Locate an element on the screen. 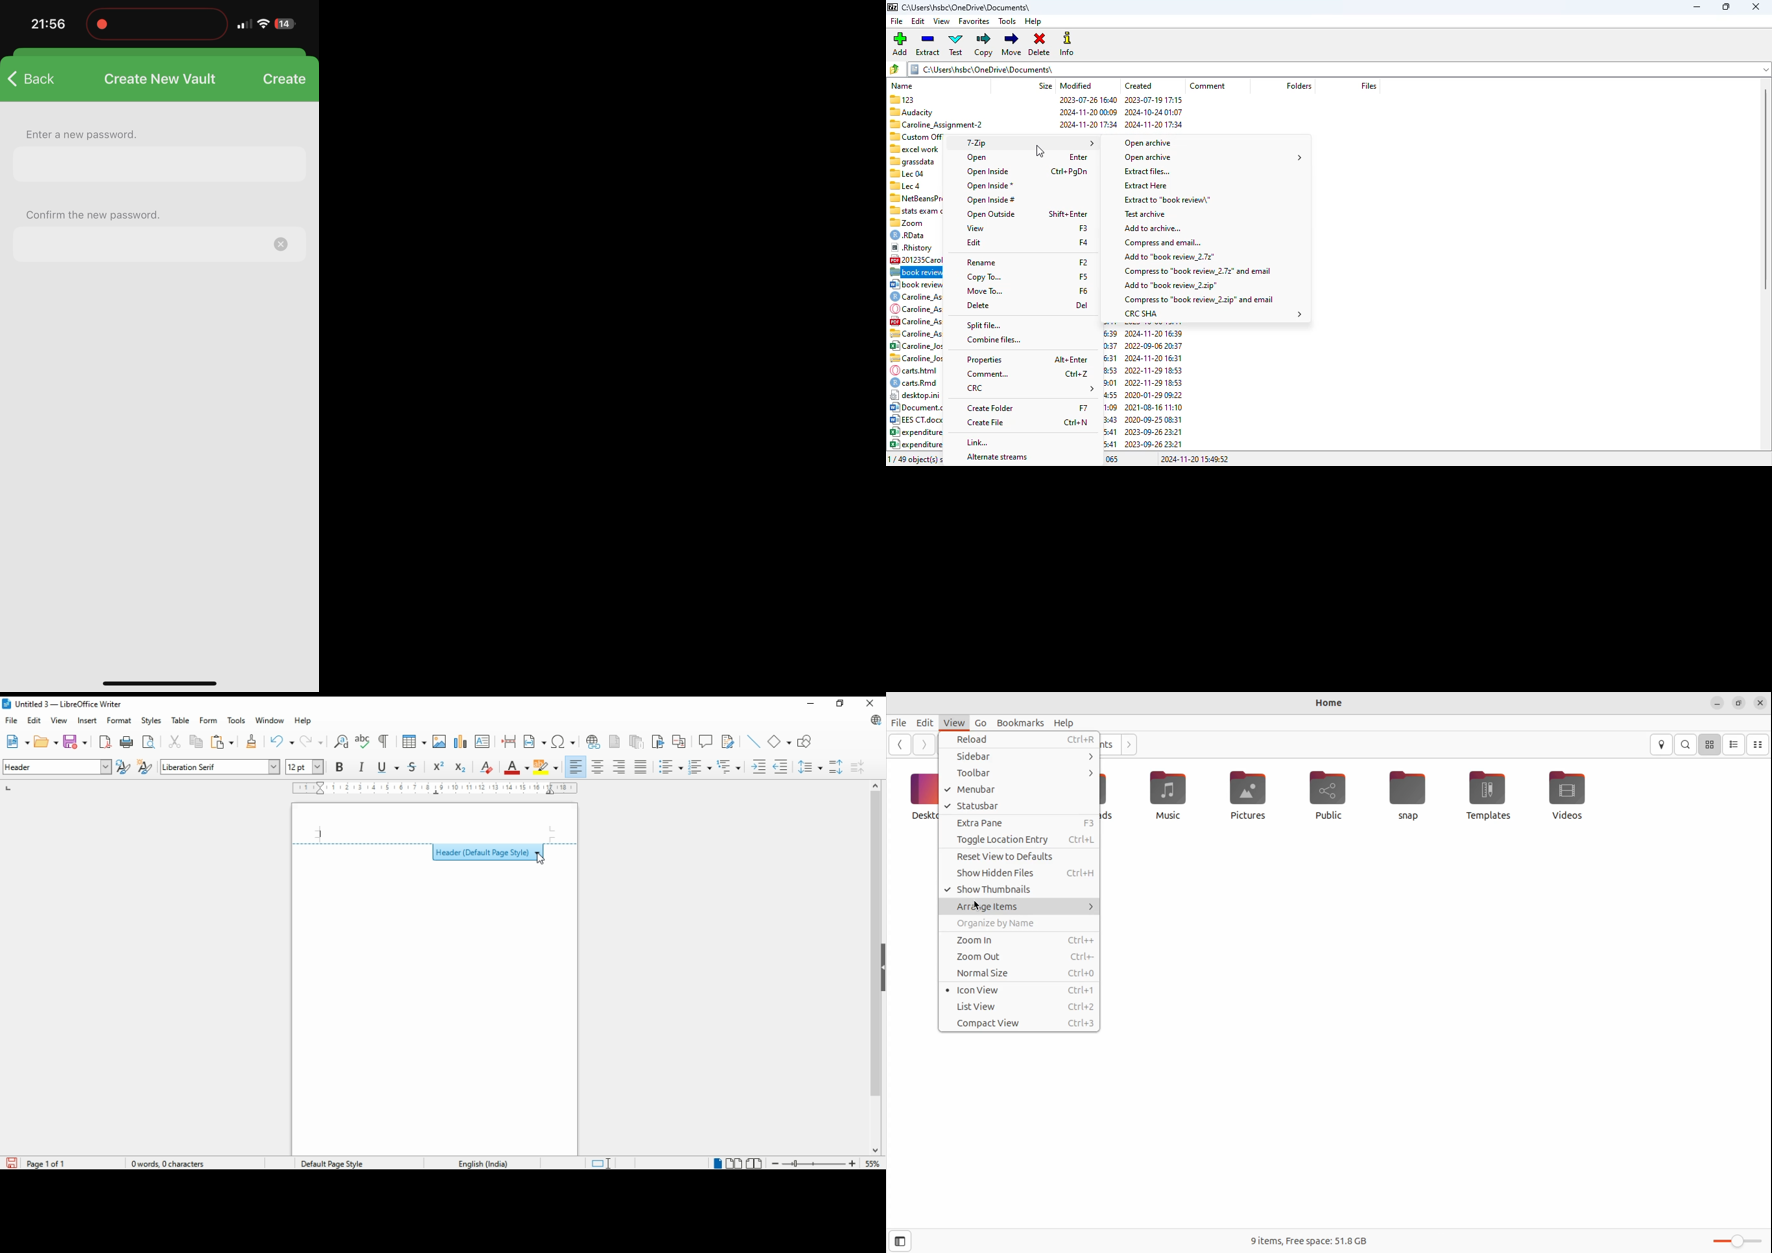 The height and width of the screenshot is (1260, 1792). cursor is located at coordinates (1039, 151).